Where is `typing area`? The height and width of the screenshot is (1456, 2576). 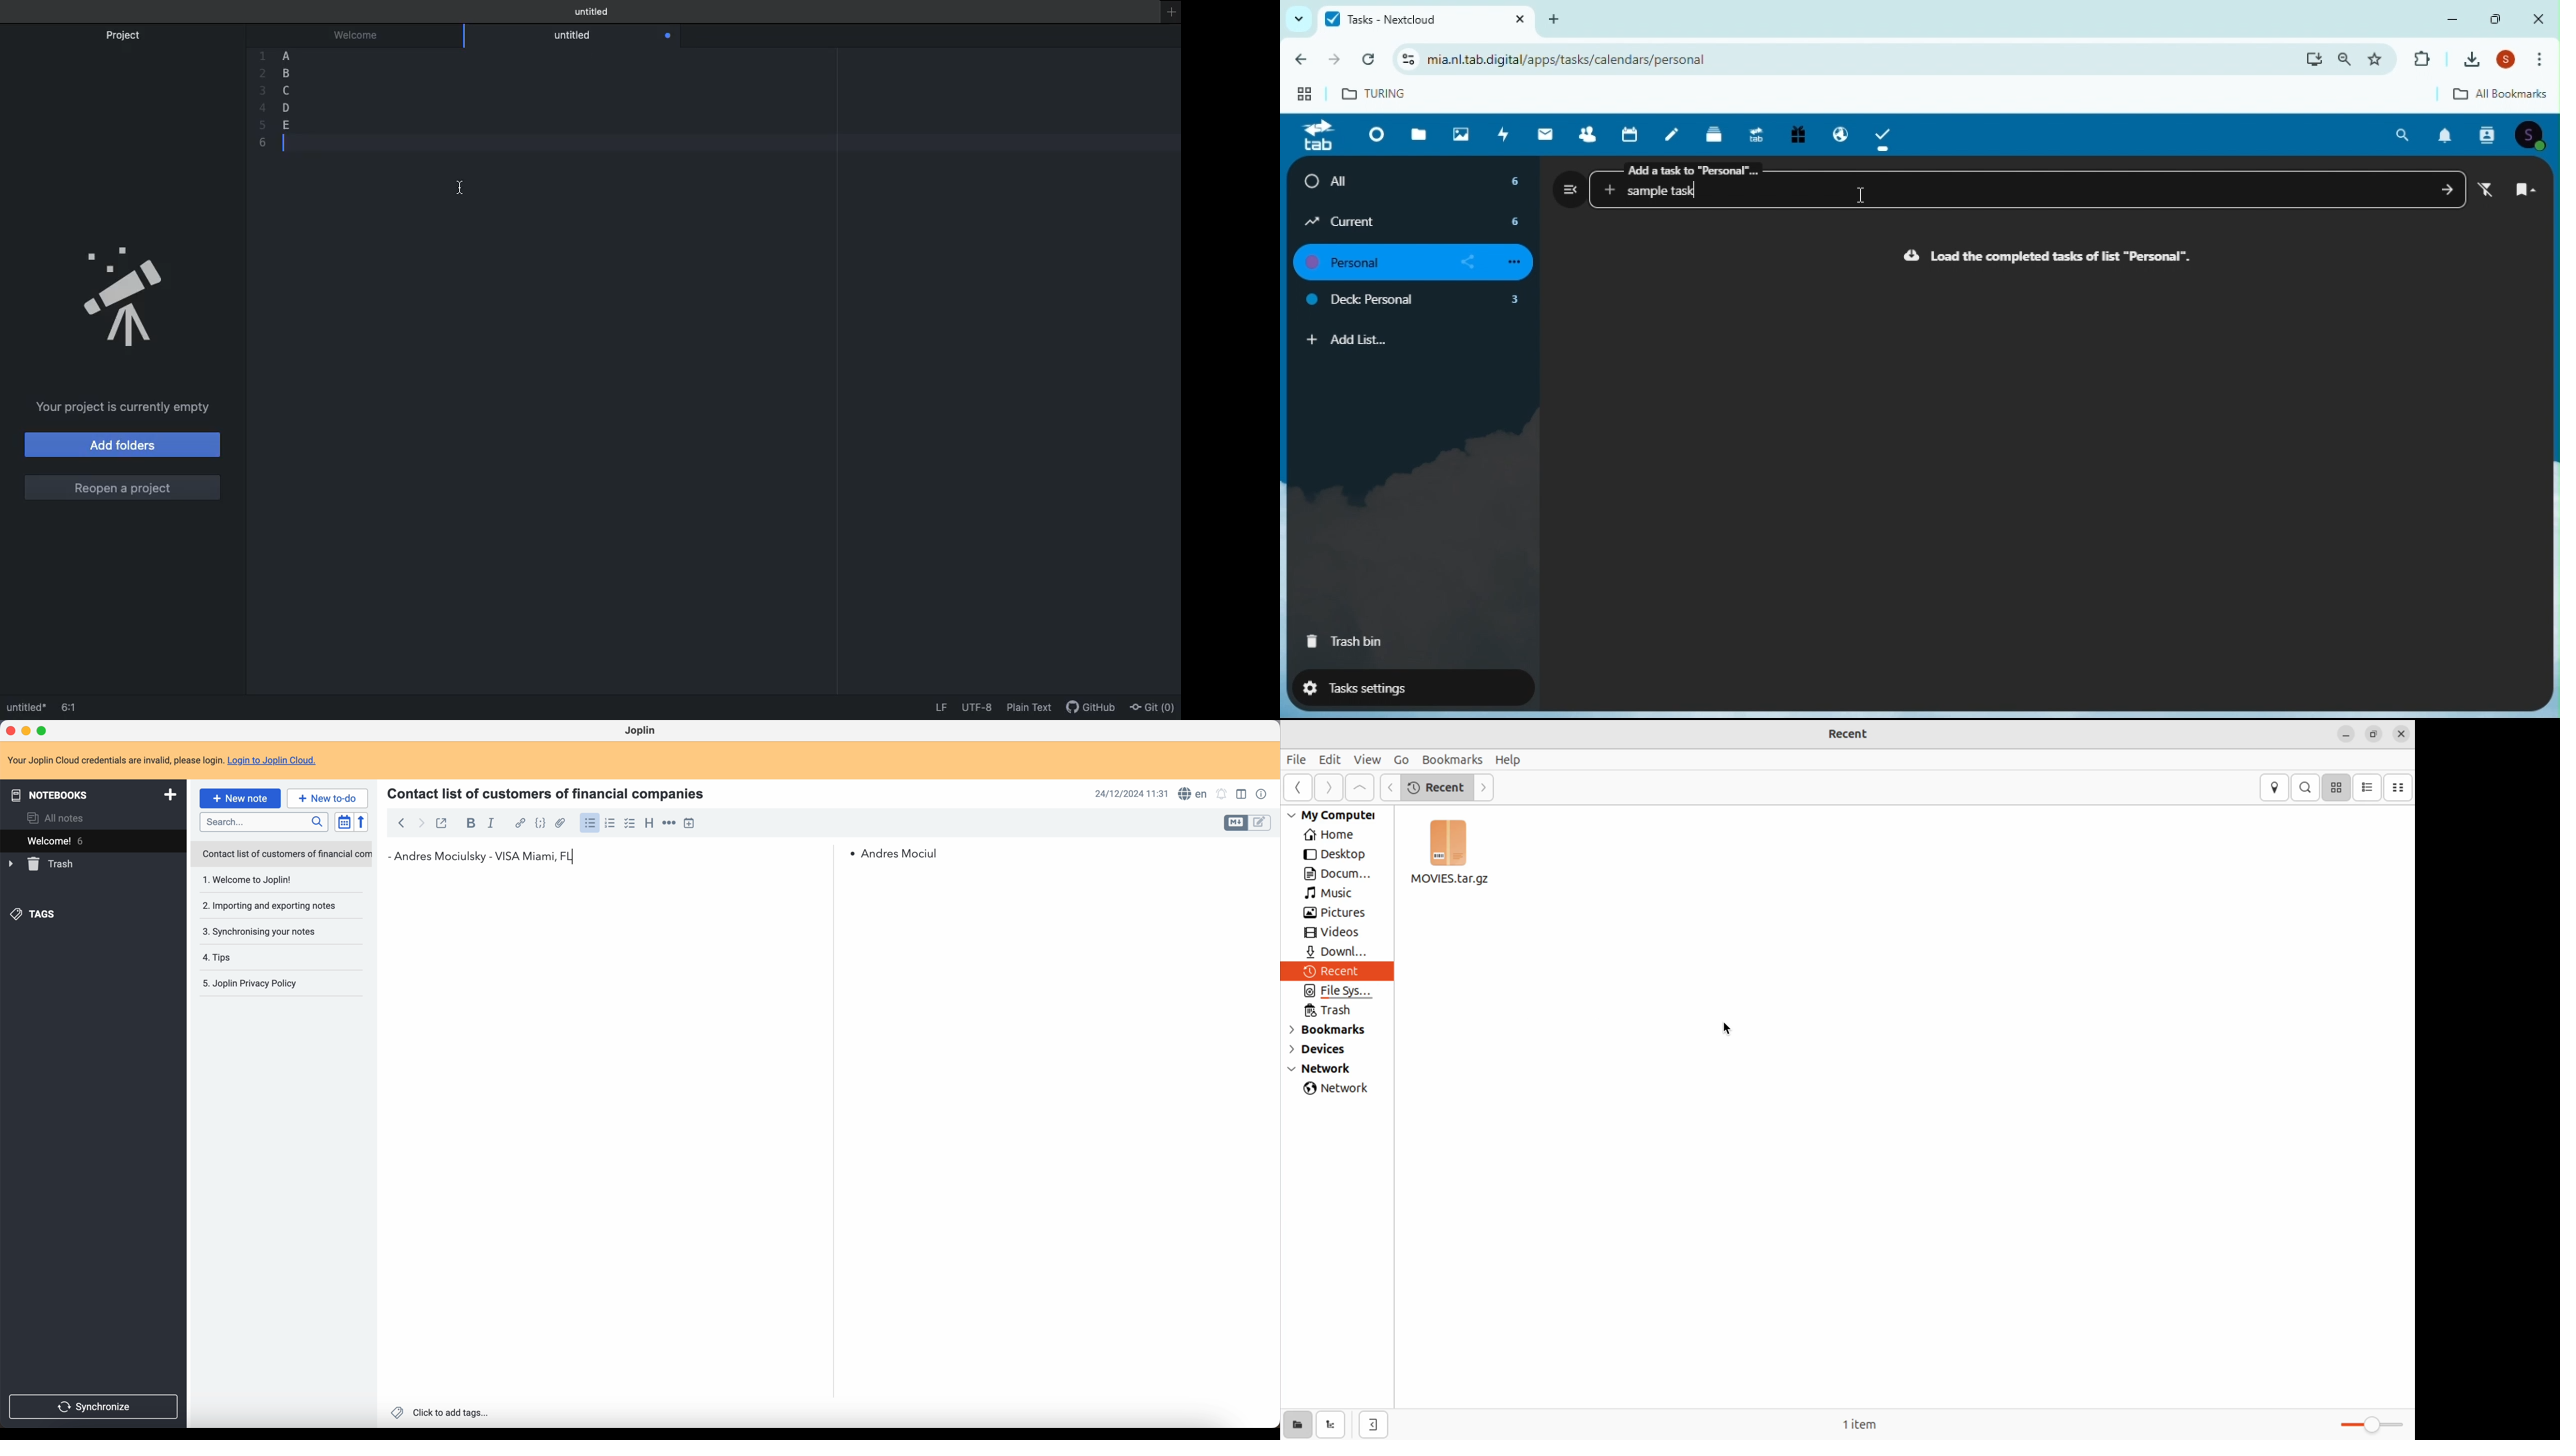 typing area is located at coordinates (728, 144).